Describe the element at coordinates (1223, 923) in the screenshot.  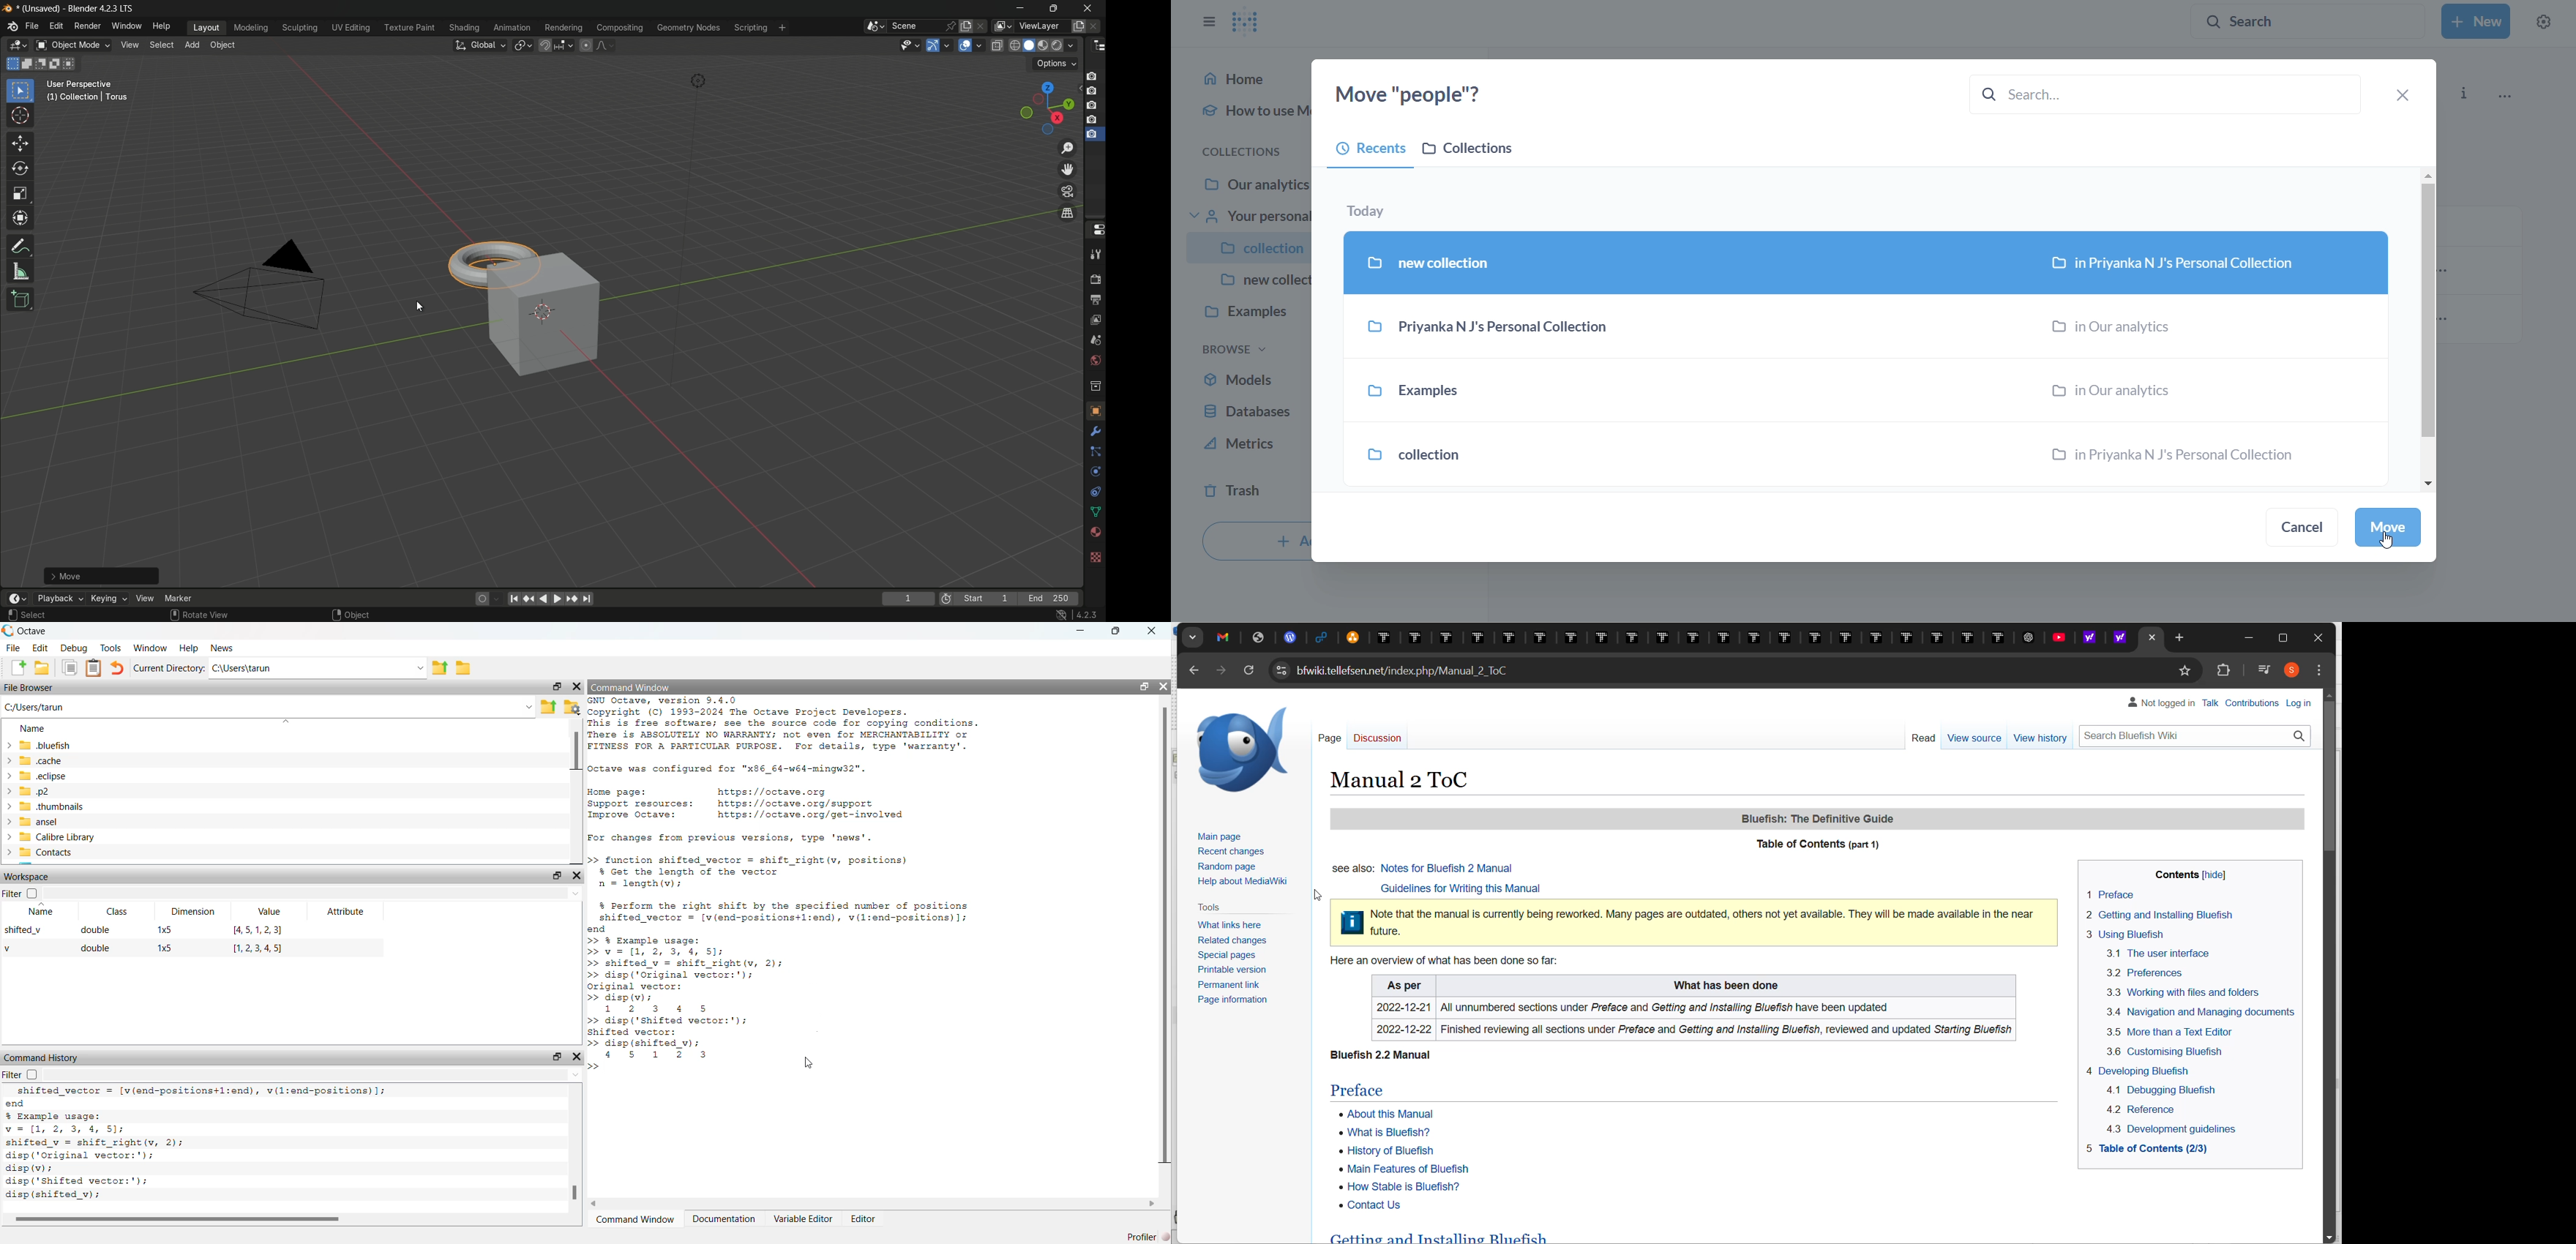
I see `| What links here` at that location.